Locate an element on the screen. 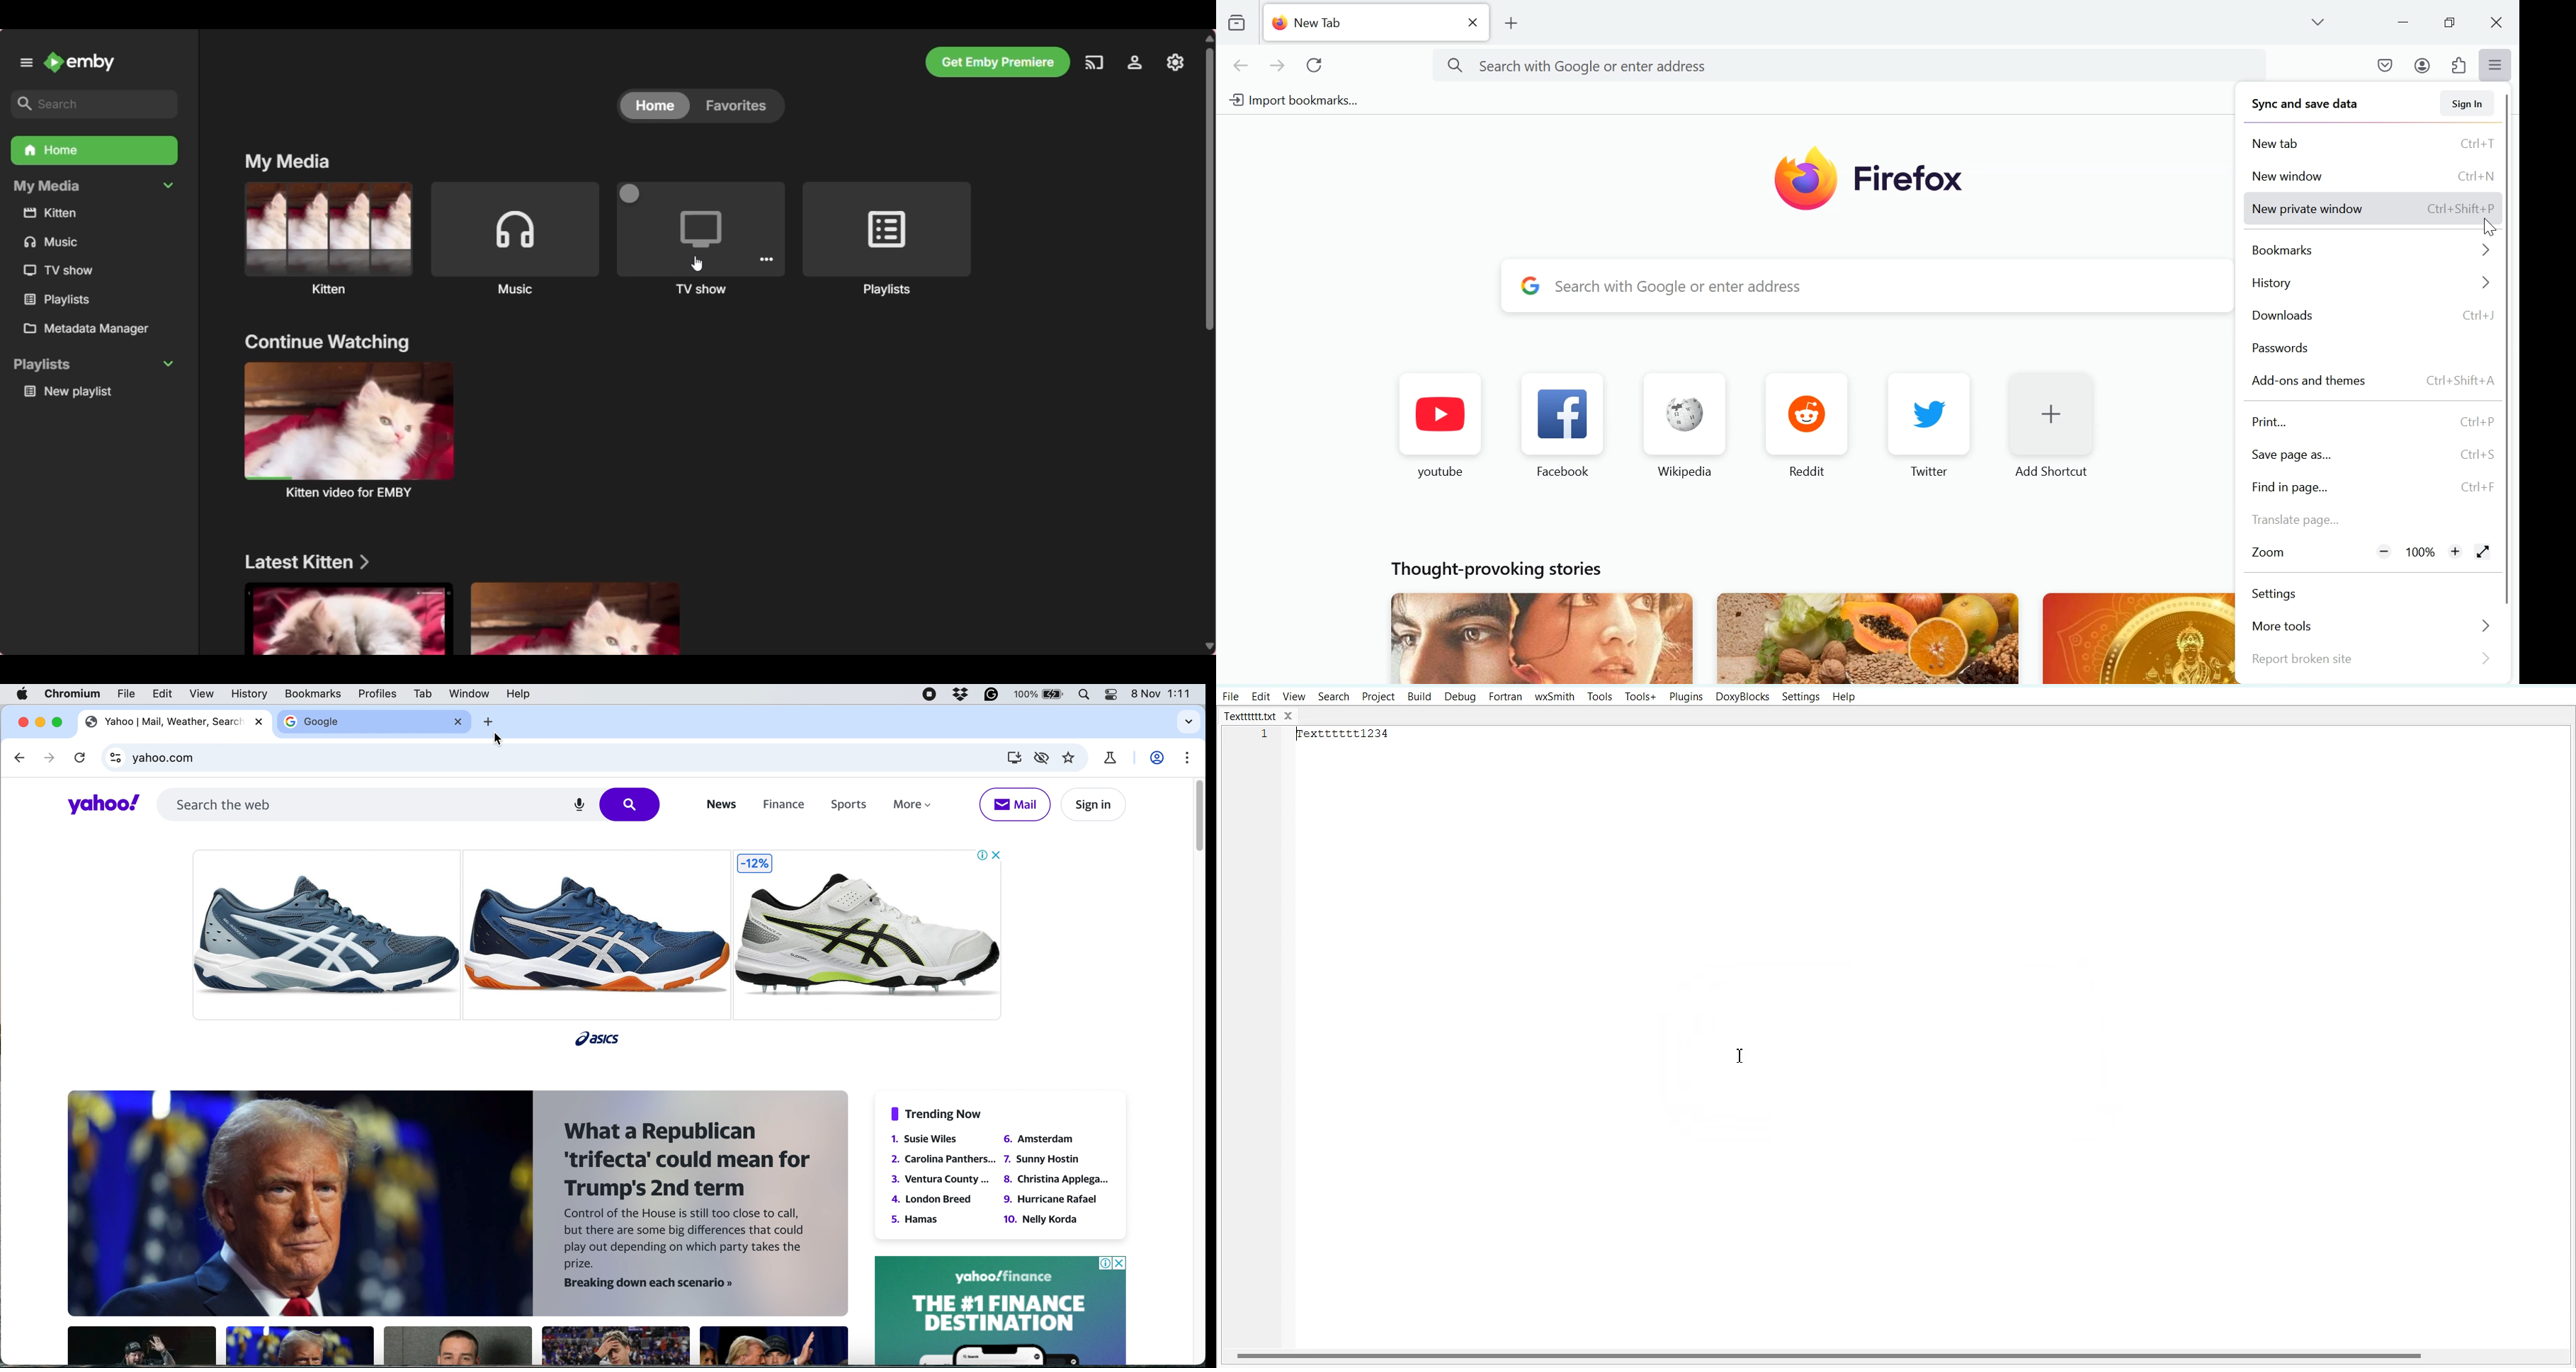  Project is located at coordinates (1378, 697).